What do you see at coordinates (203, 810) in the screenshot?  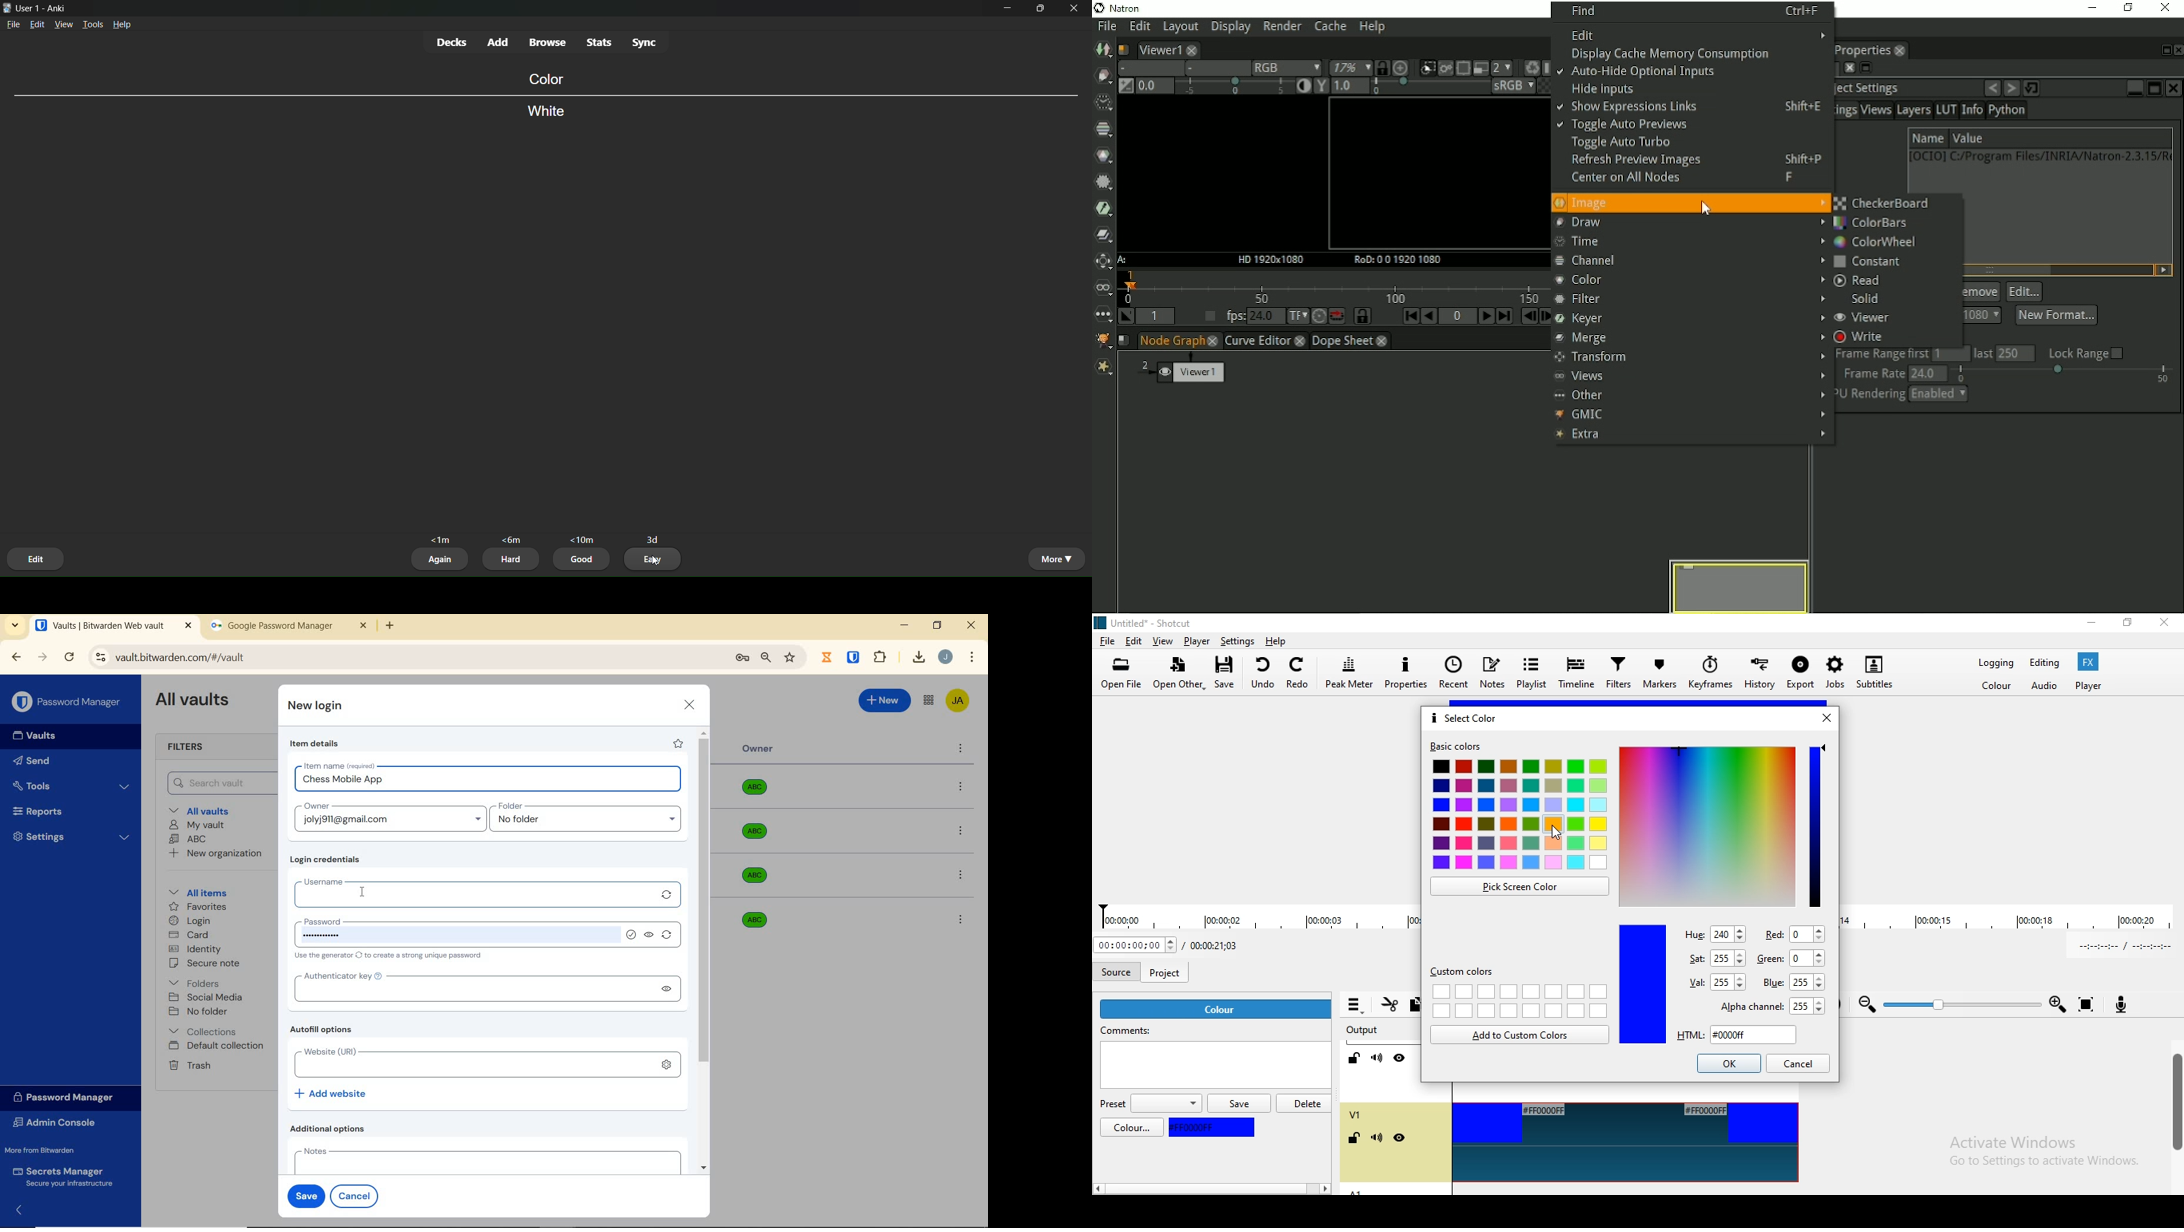 I see `All vaults` at bounding box center [203, 810].